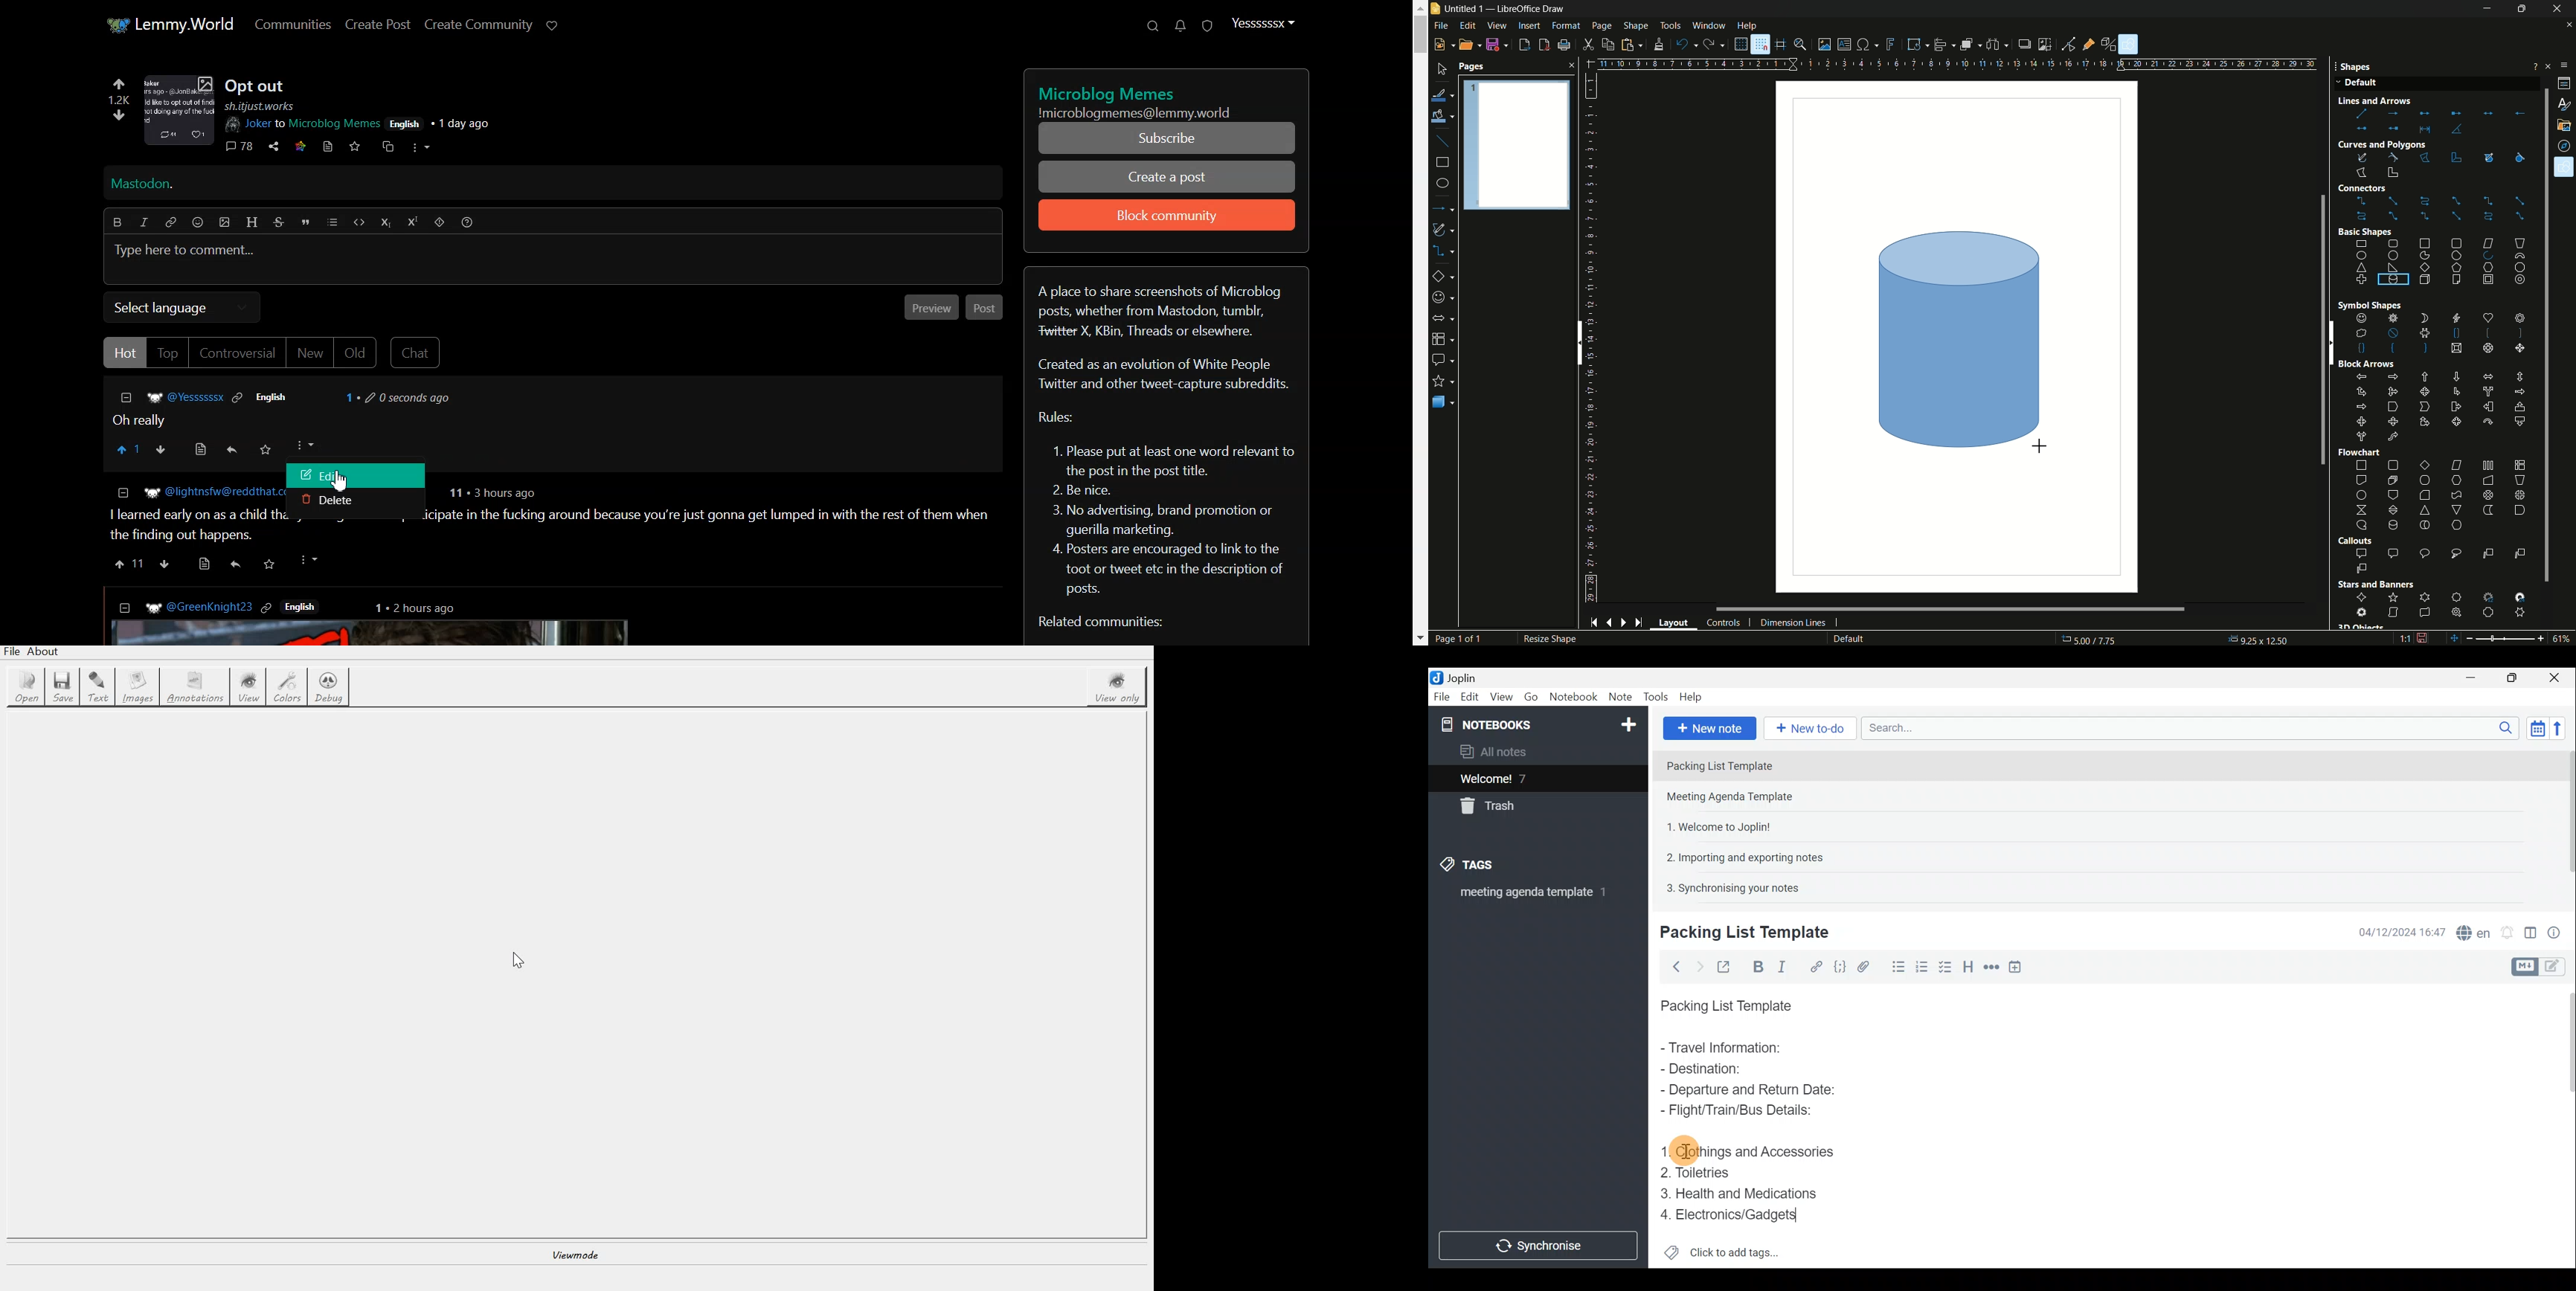 The height and width of the screenshot is (1316, 2576). What do you see at coordinates (232, 450) in the screenshot?
I see `Reply` at bounding box center [232, 450].